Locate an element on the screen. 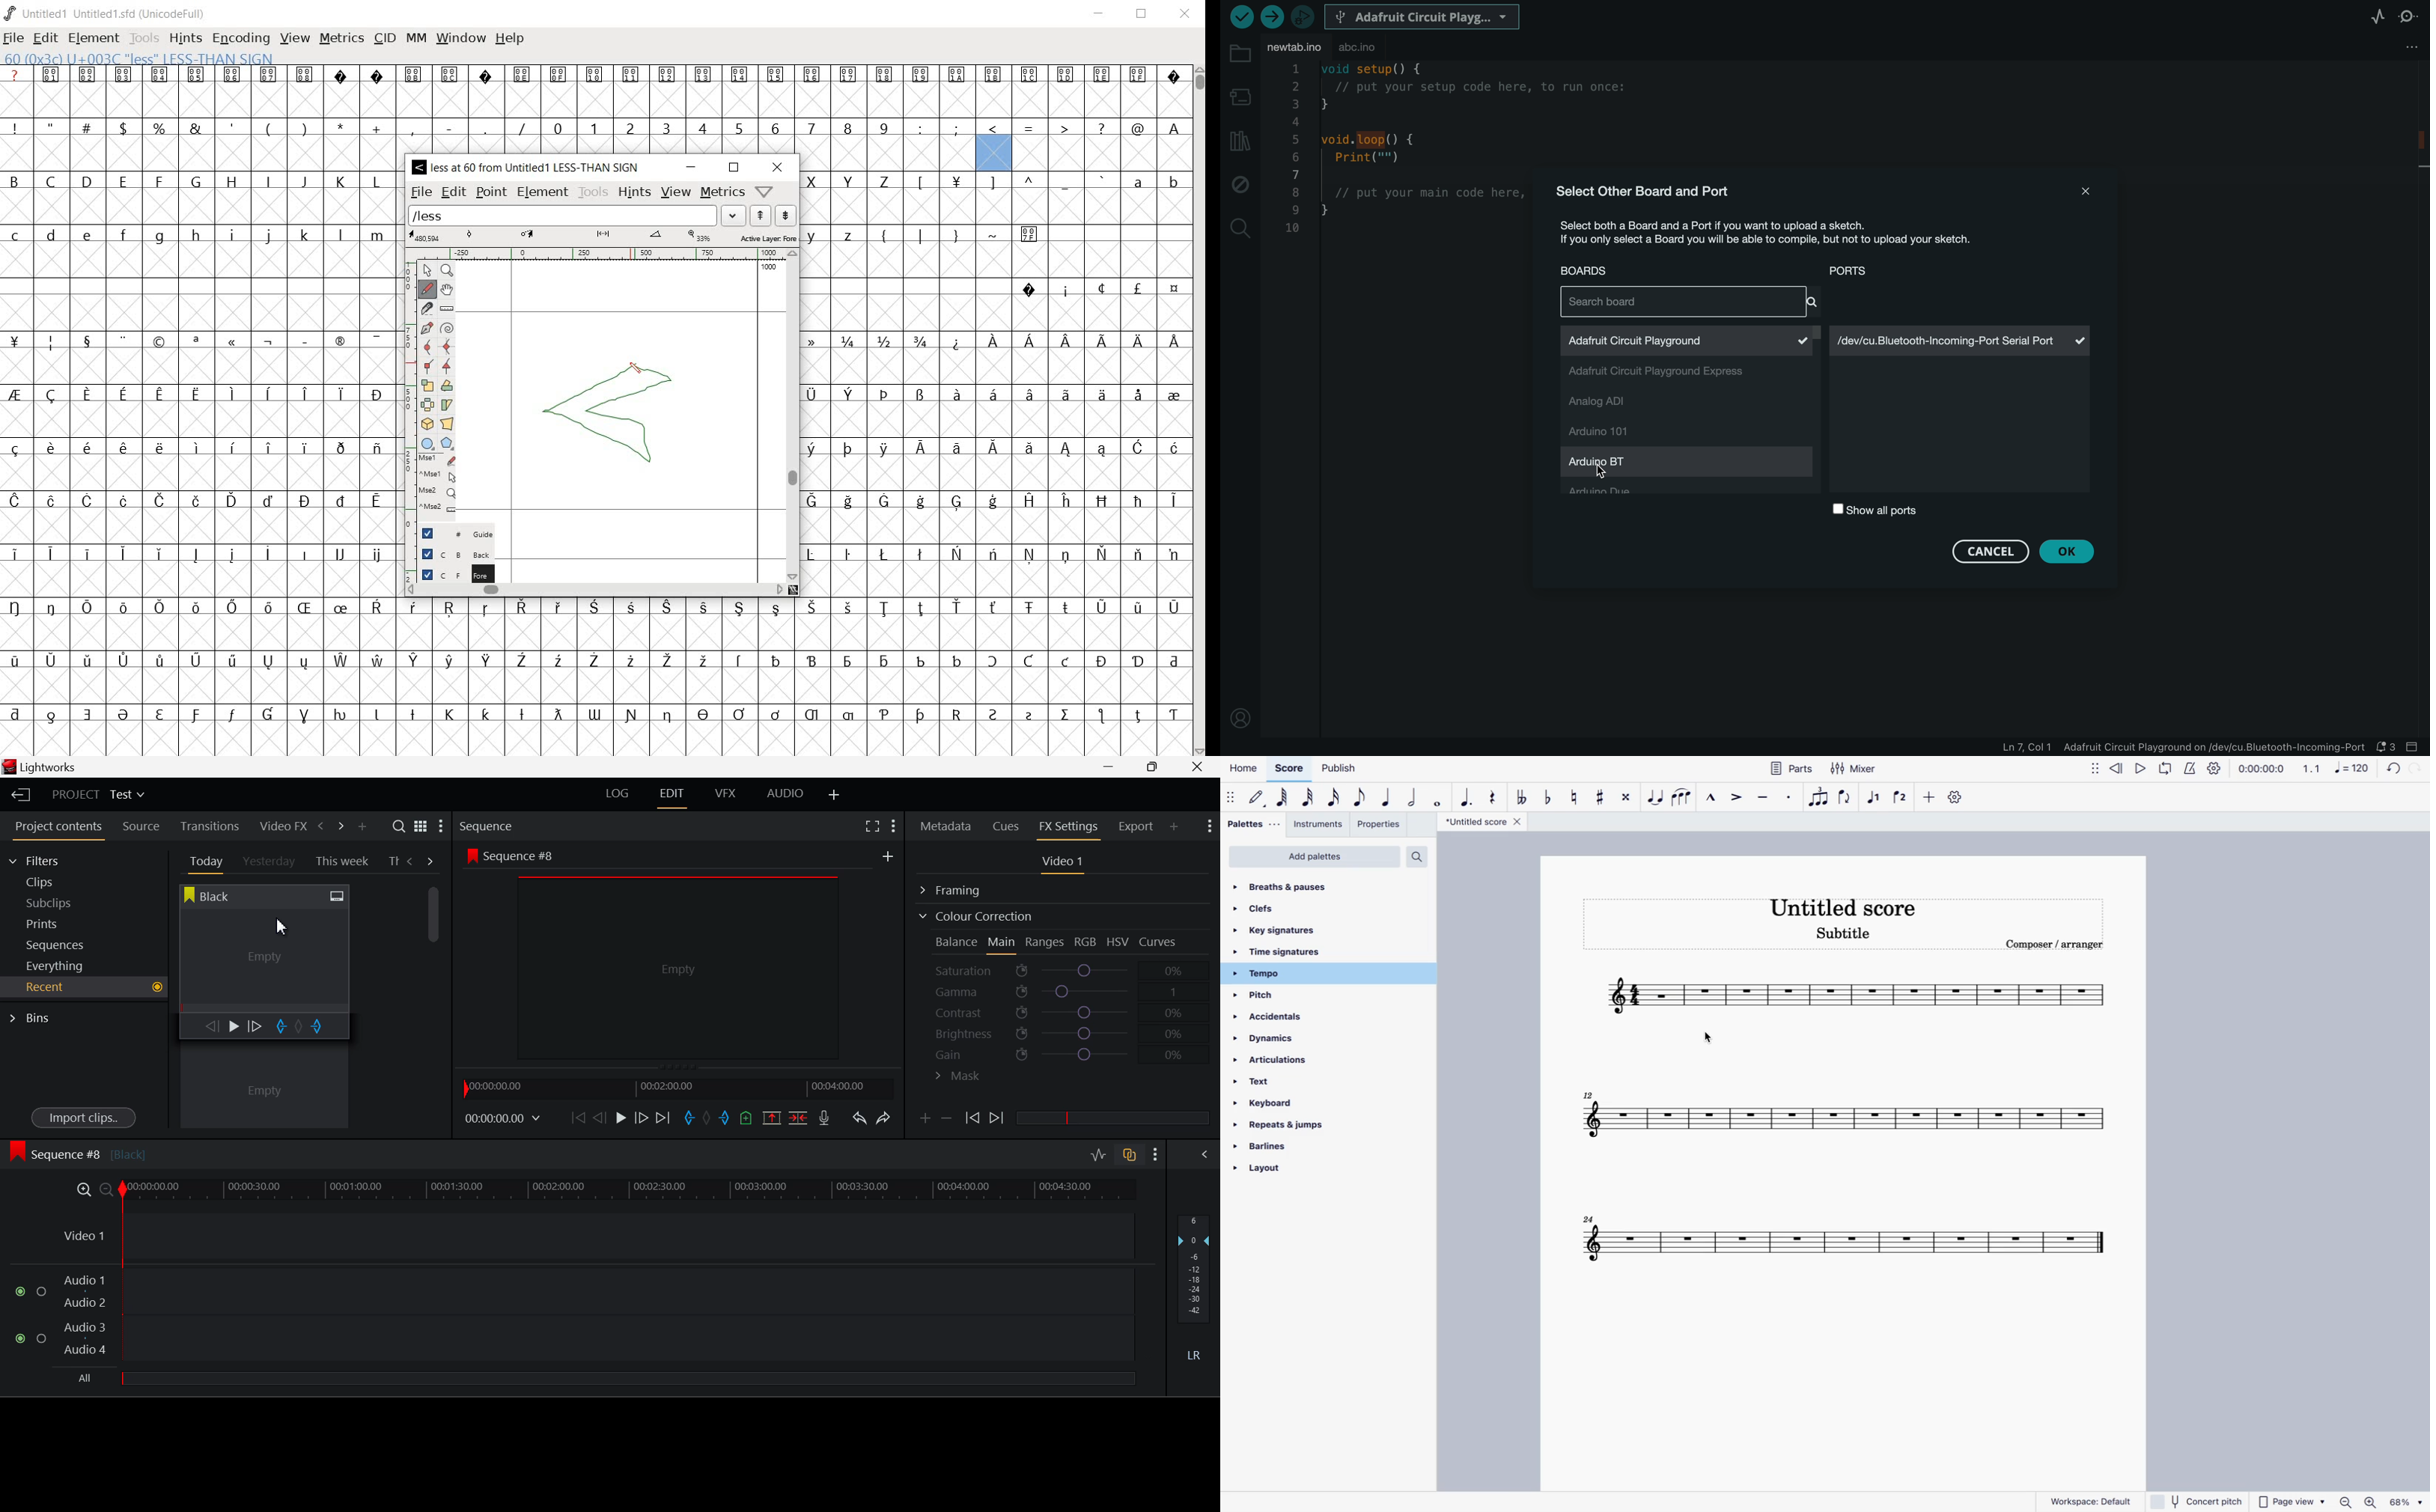 This screenshot has height=1512, width=2436. empty cells is located at coordinates (195, 473).